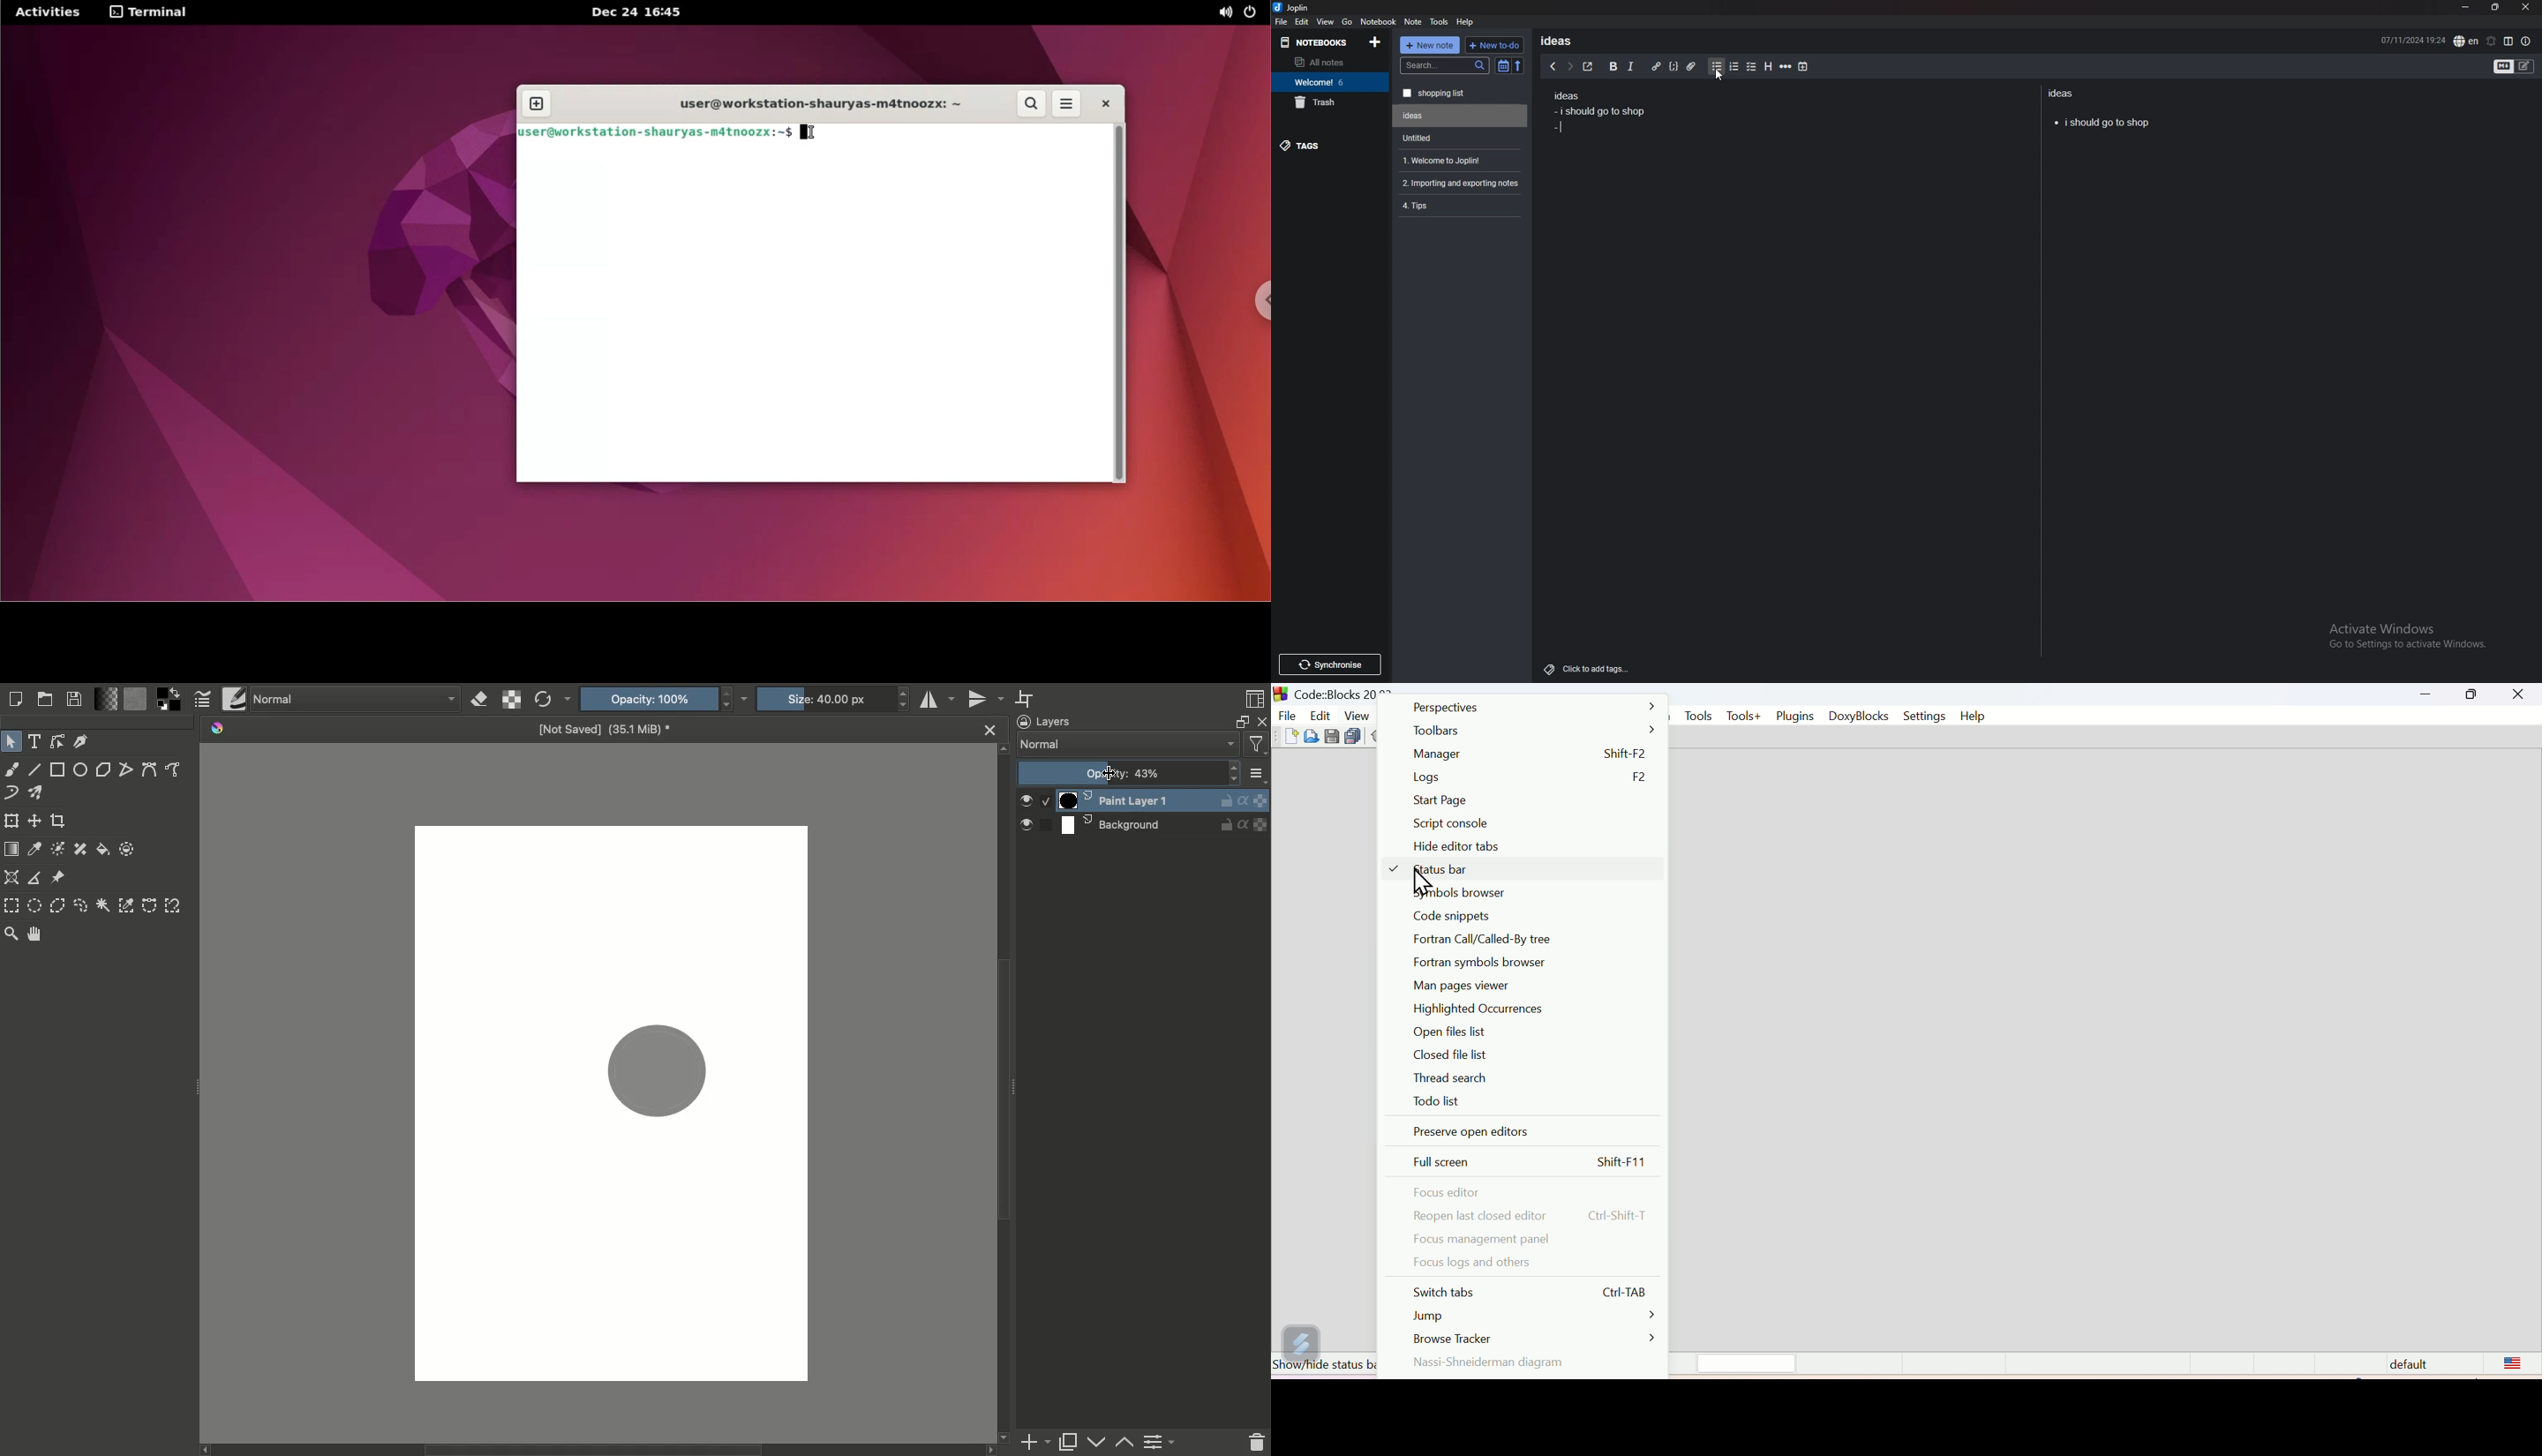  I want to click on File, so click(1287, 715).